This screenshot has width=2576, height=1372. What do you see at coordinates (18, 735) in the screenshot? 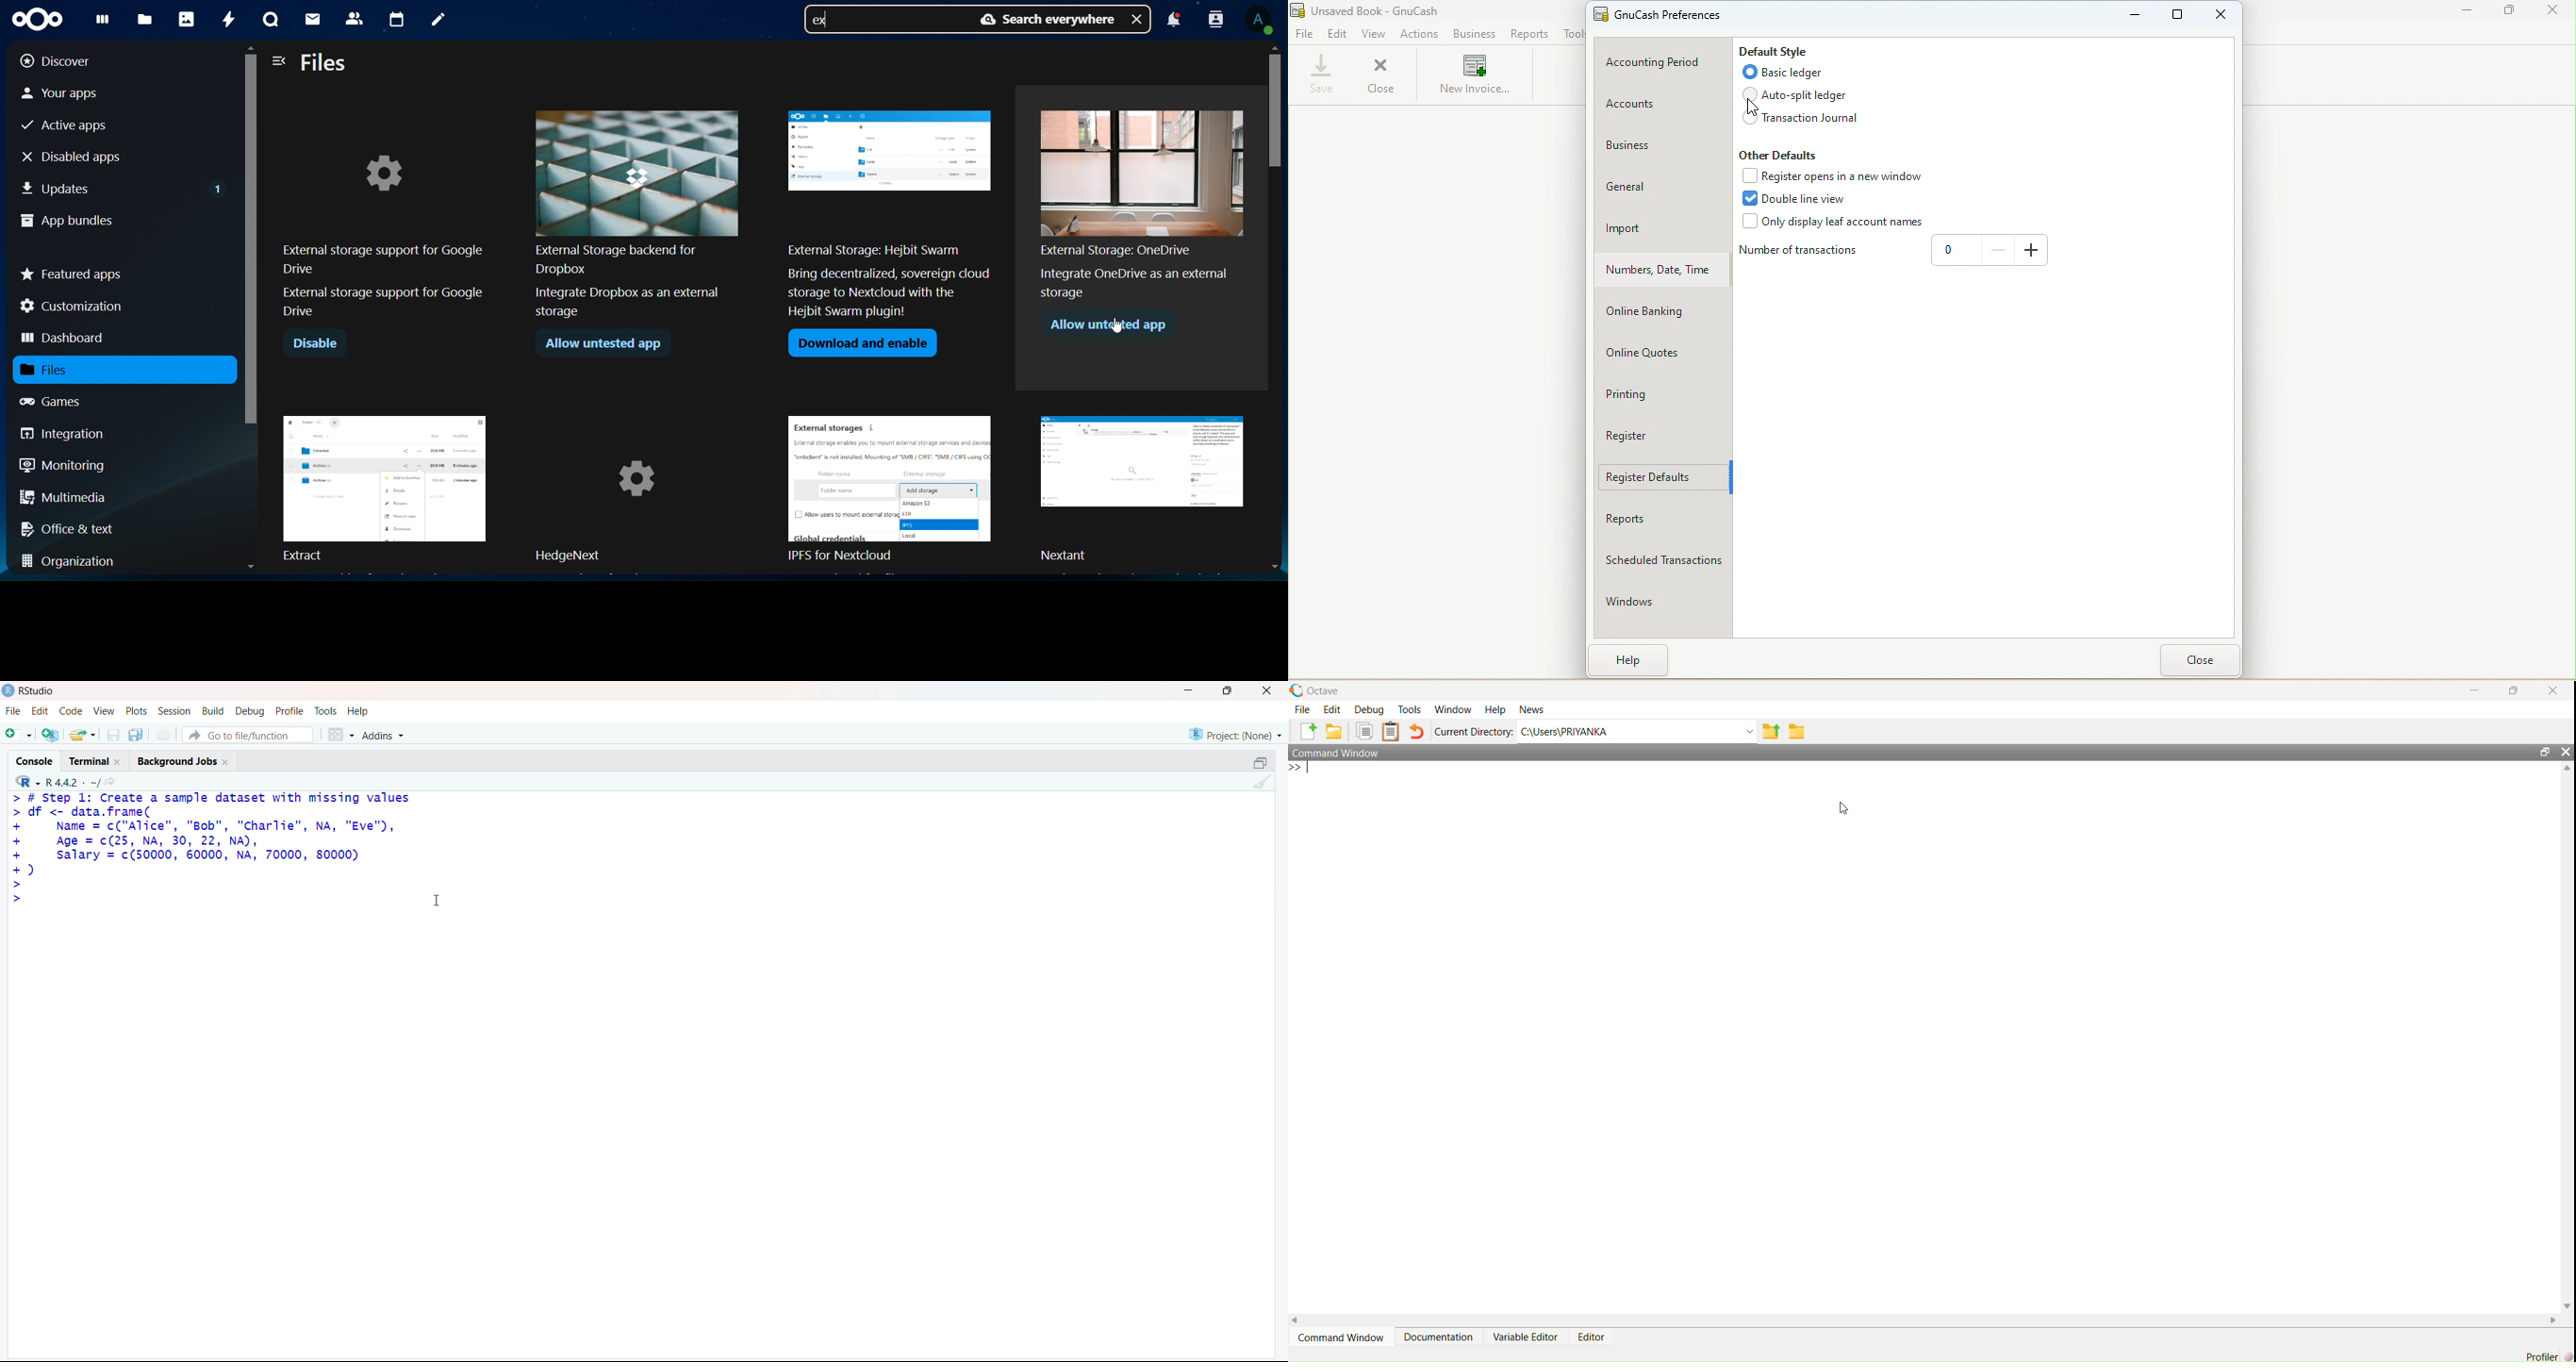
I see `New File` at bounding box center [18, 735].